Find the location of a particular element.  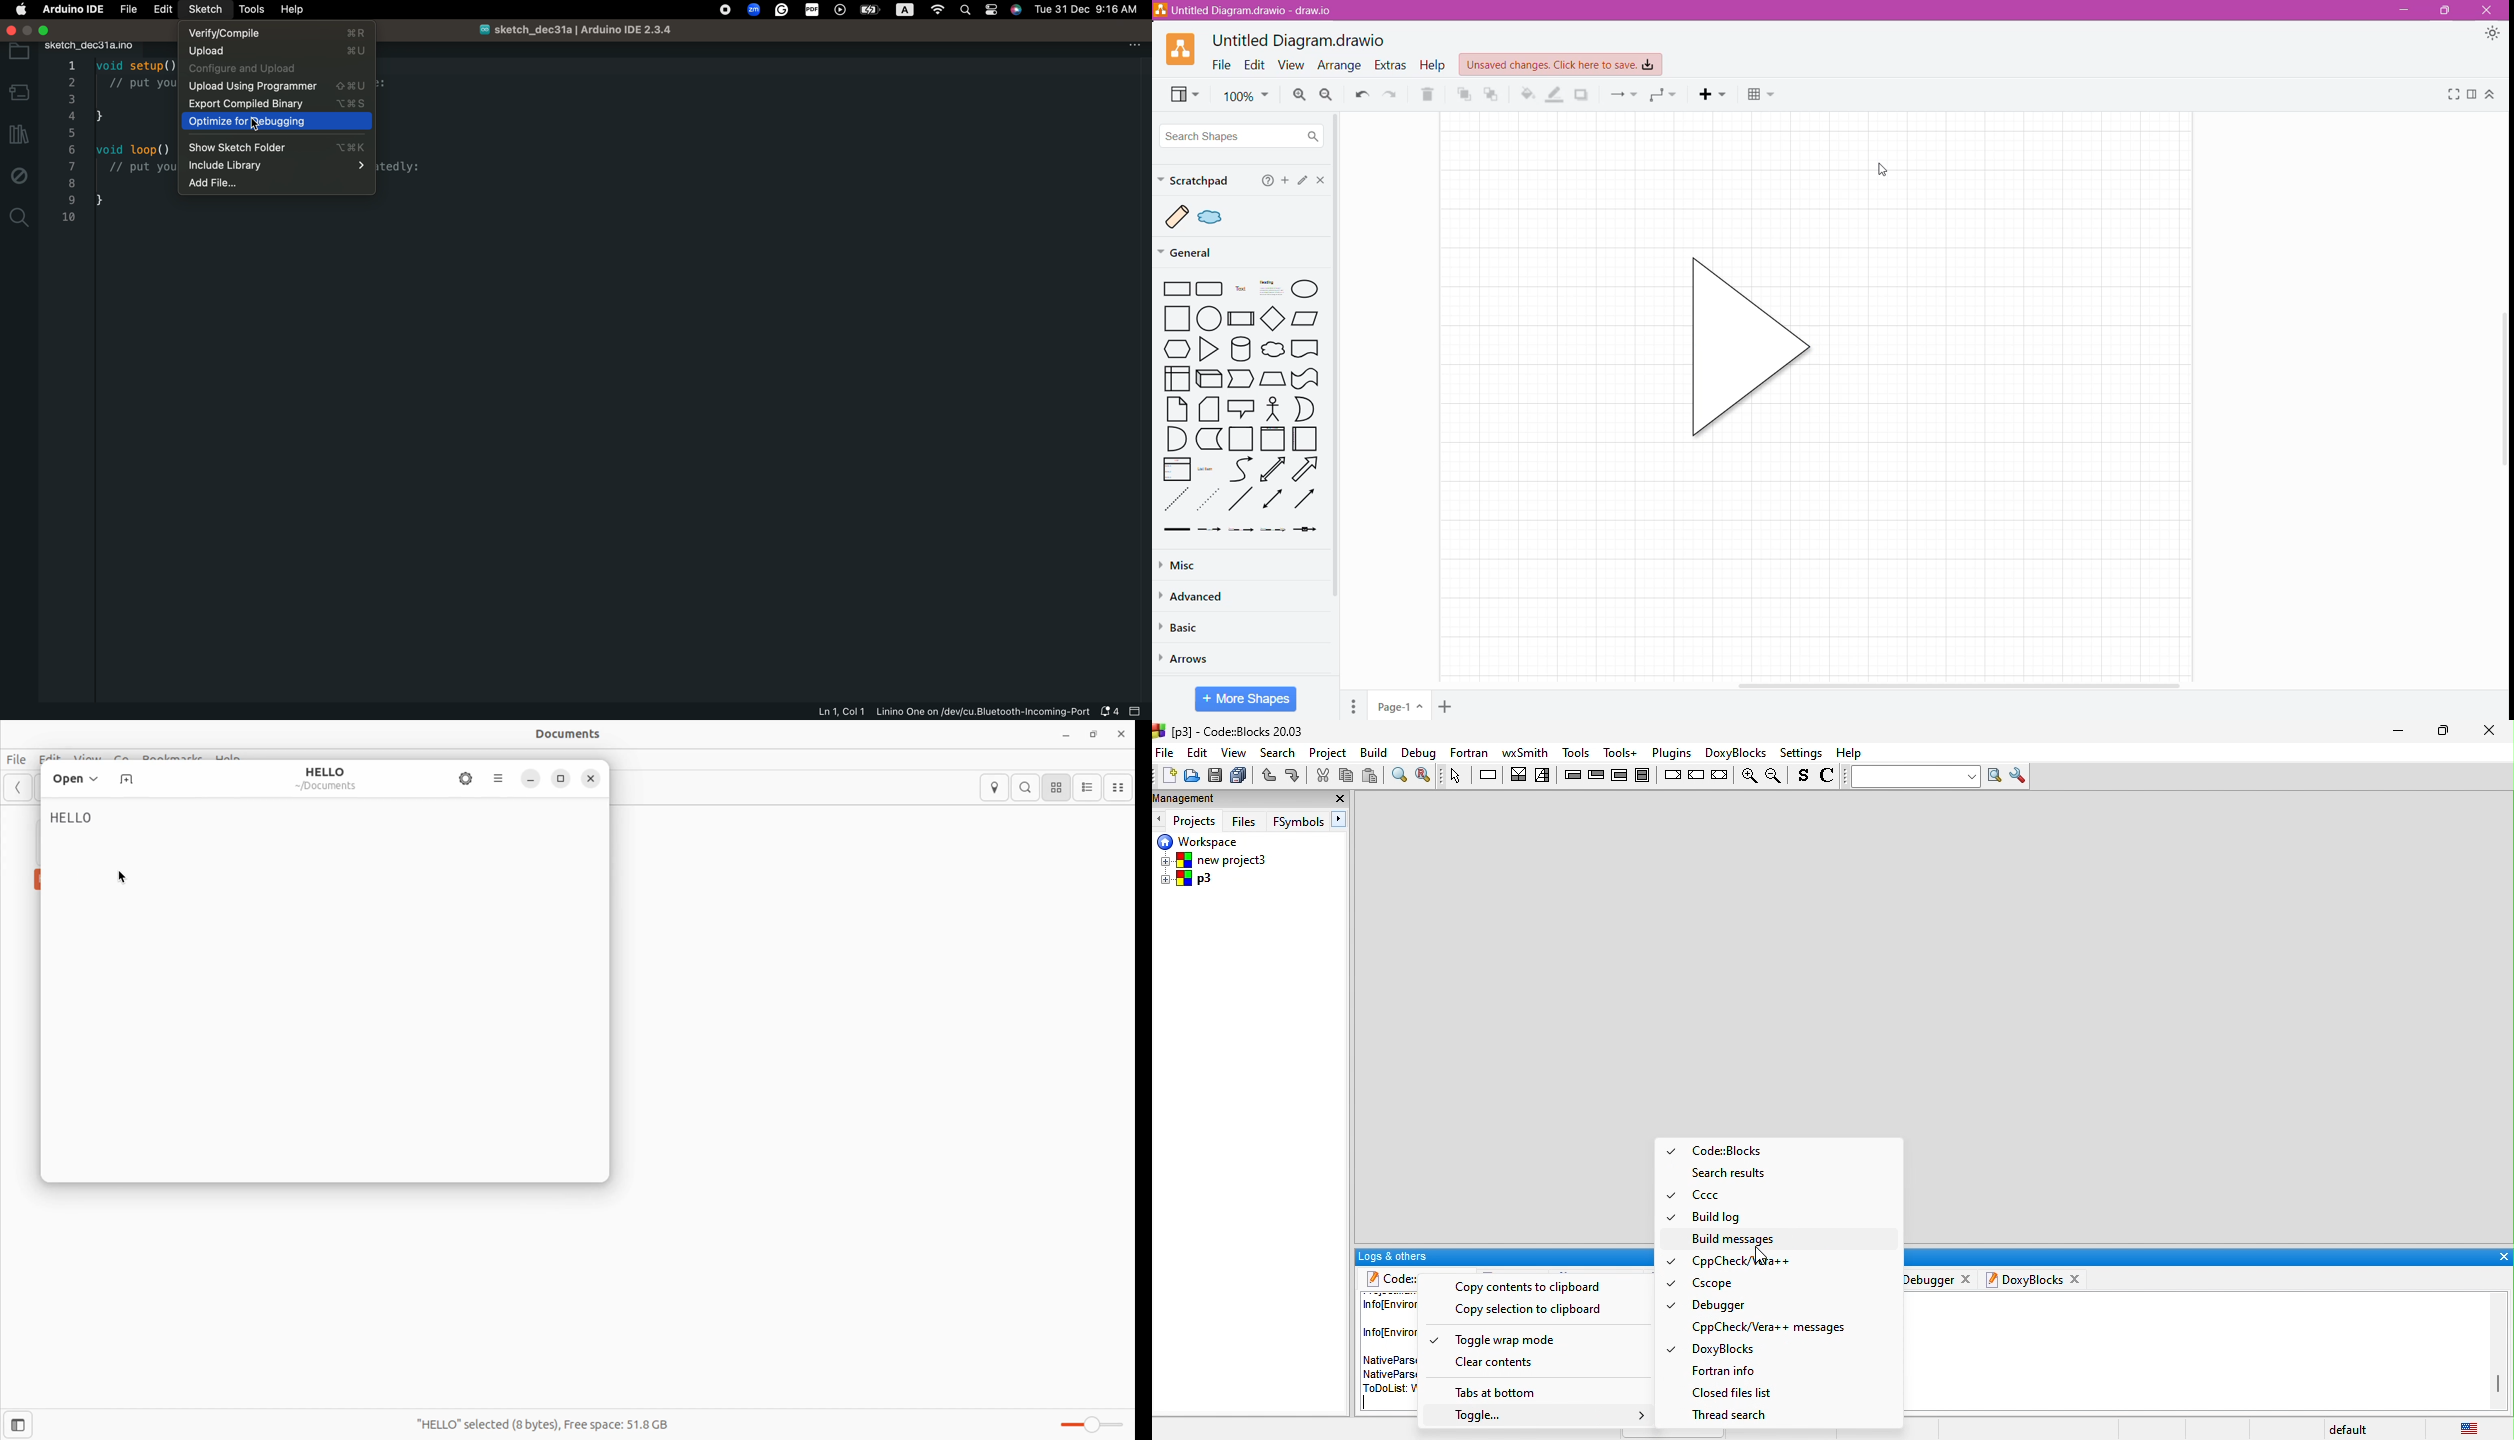

p3 is located at coordinates (1188, 880).